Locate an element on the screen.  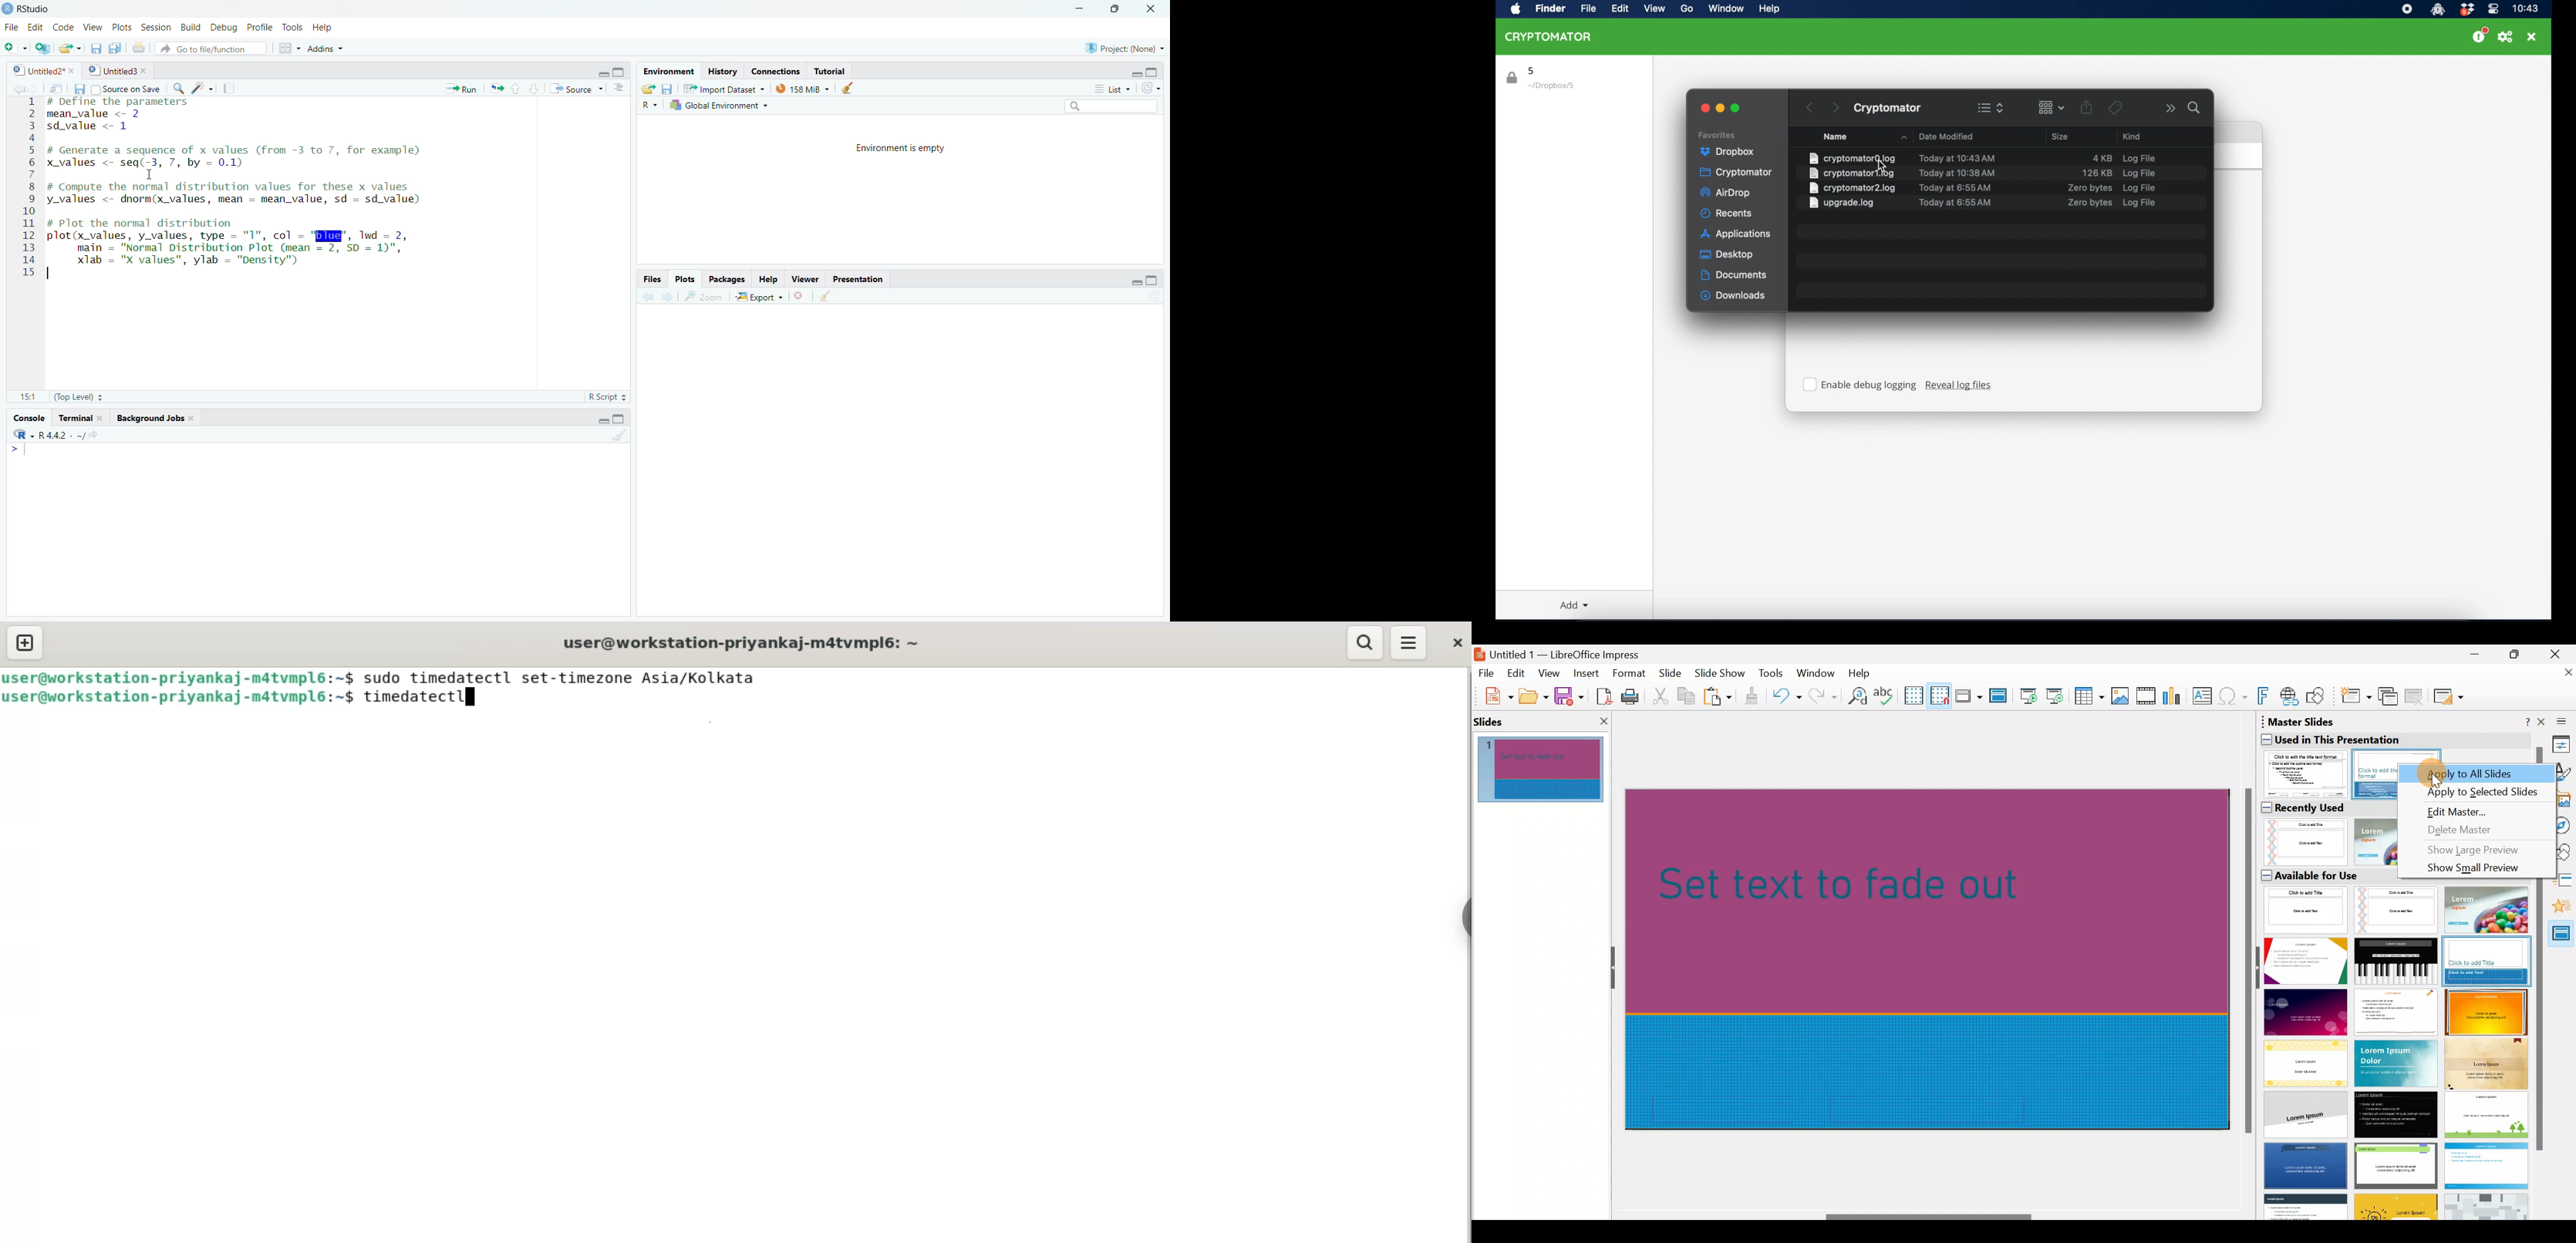
Debug is located at coordinates (221, 27).